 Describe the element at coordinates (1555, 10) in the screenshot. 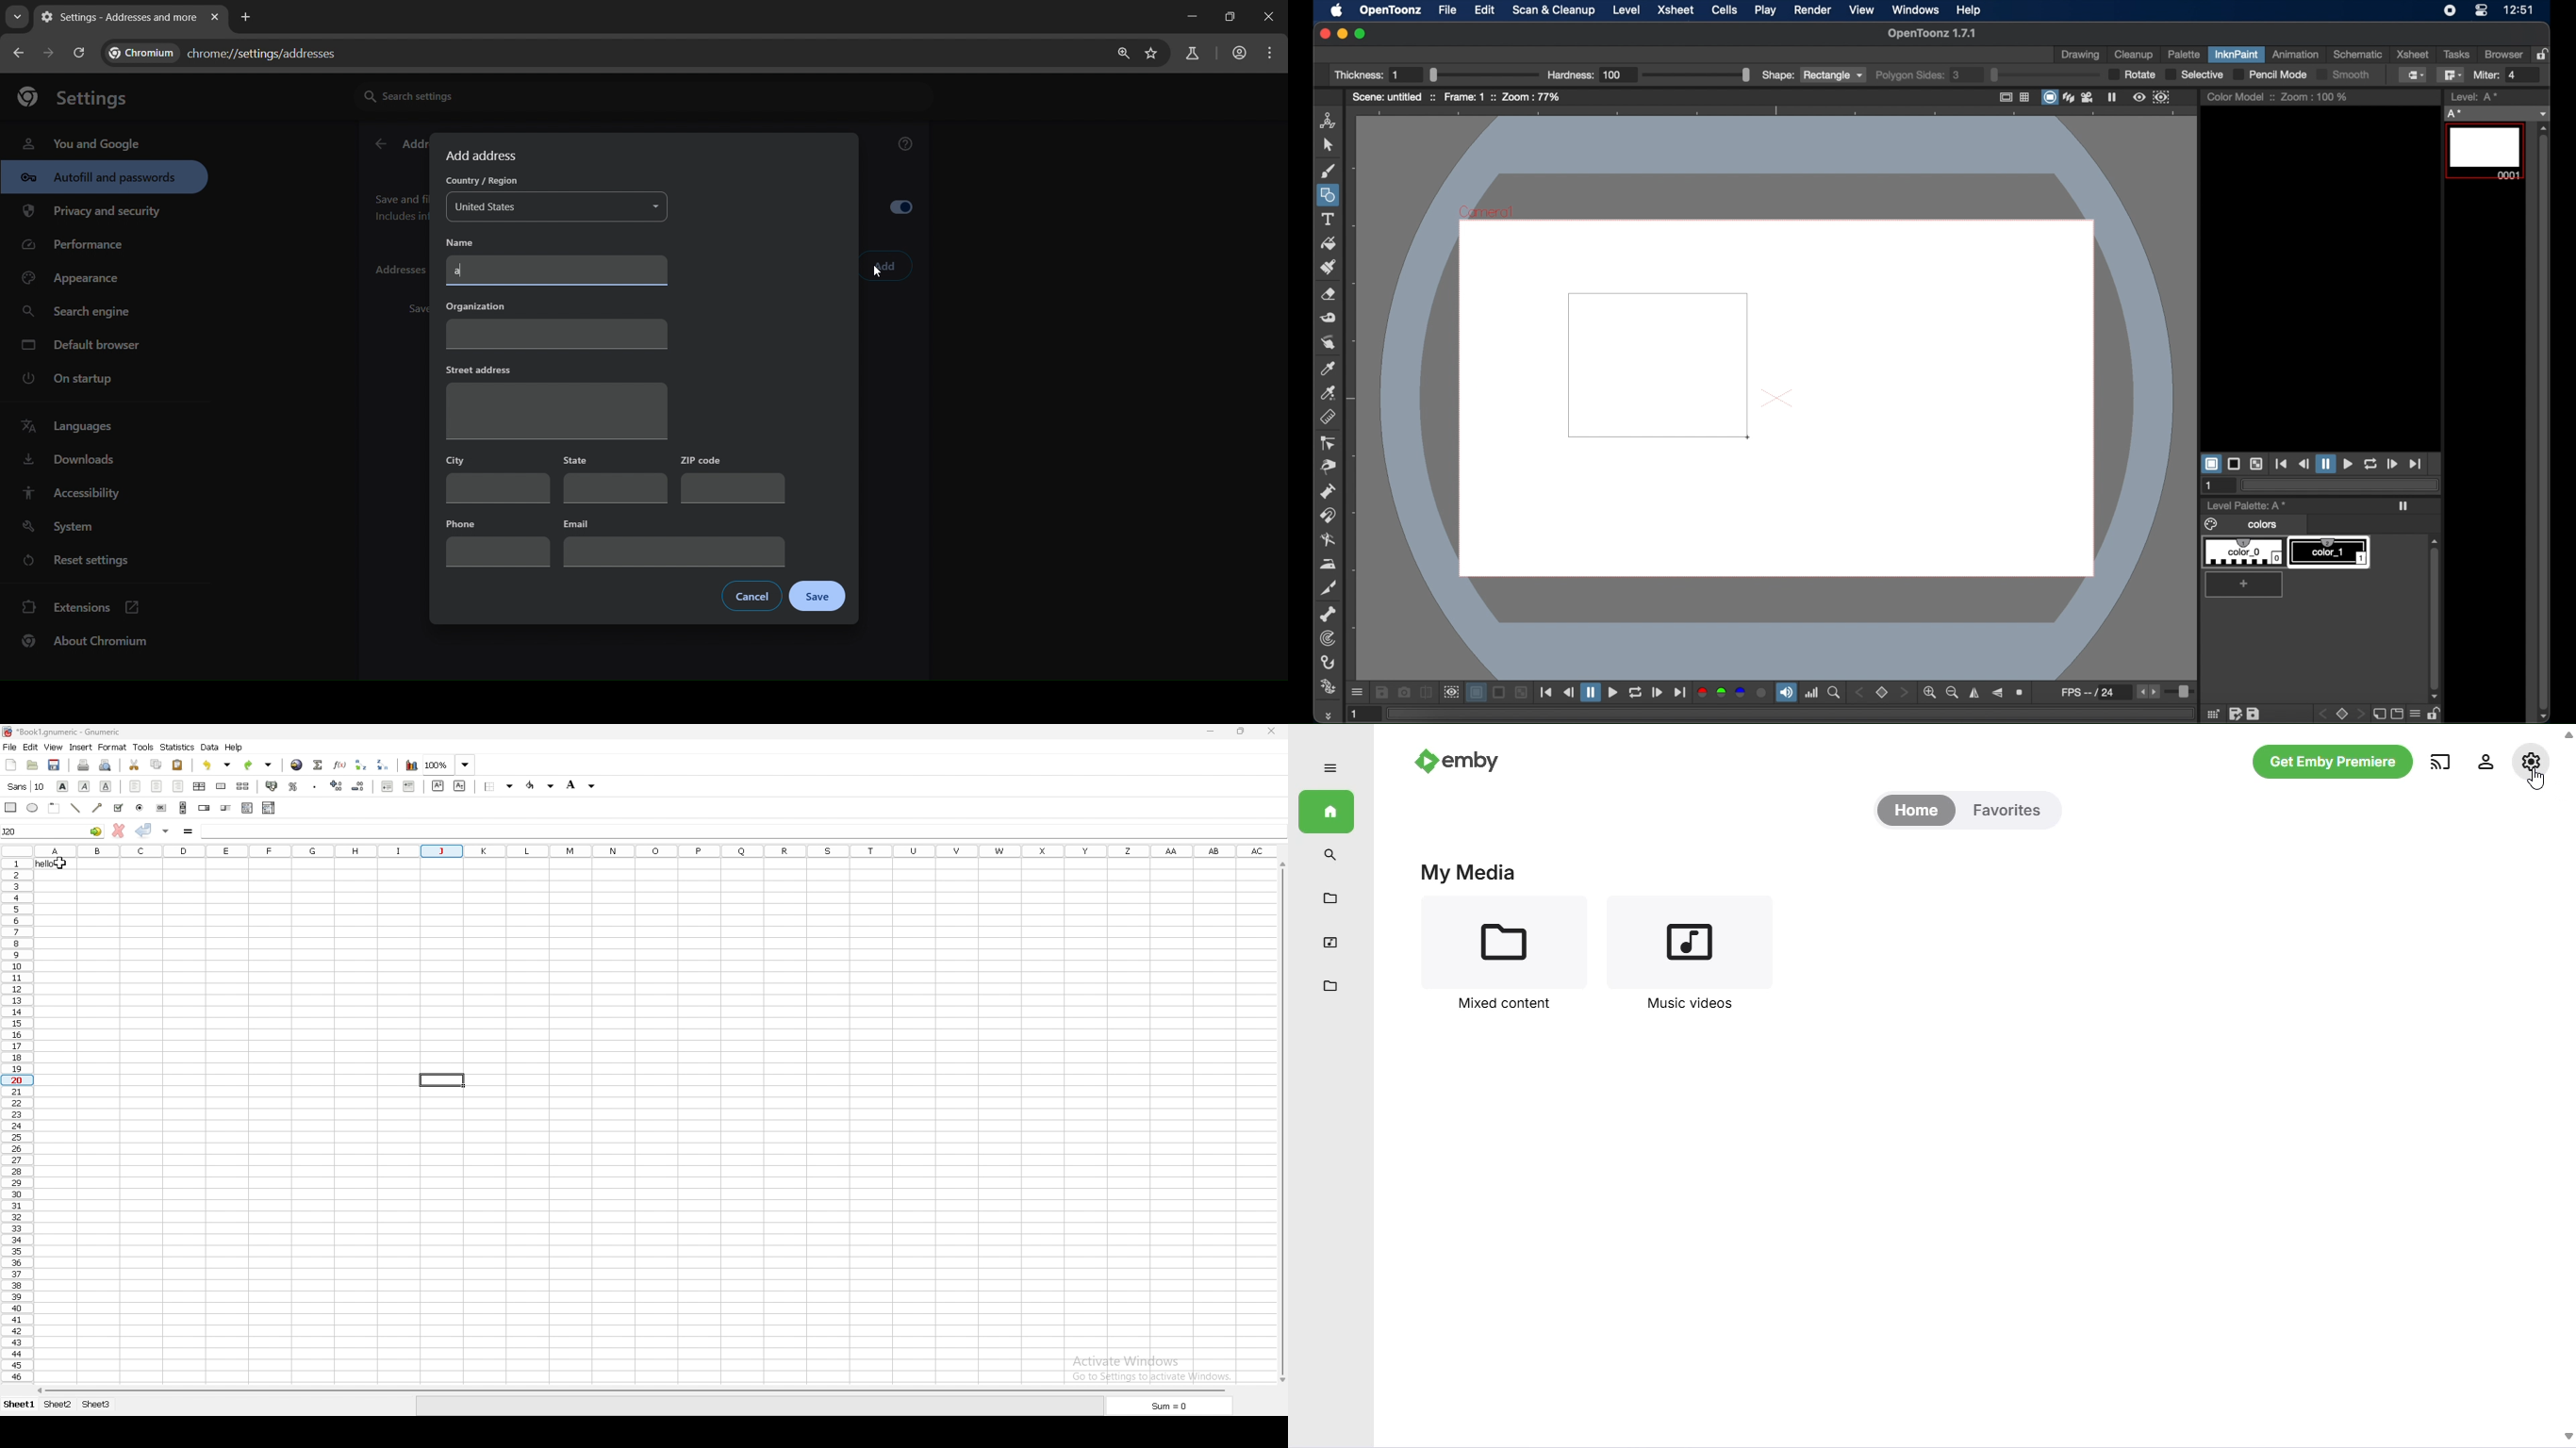

I see `scan and cleanup` at that location.